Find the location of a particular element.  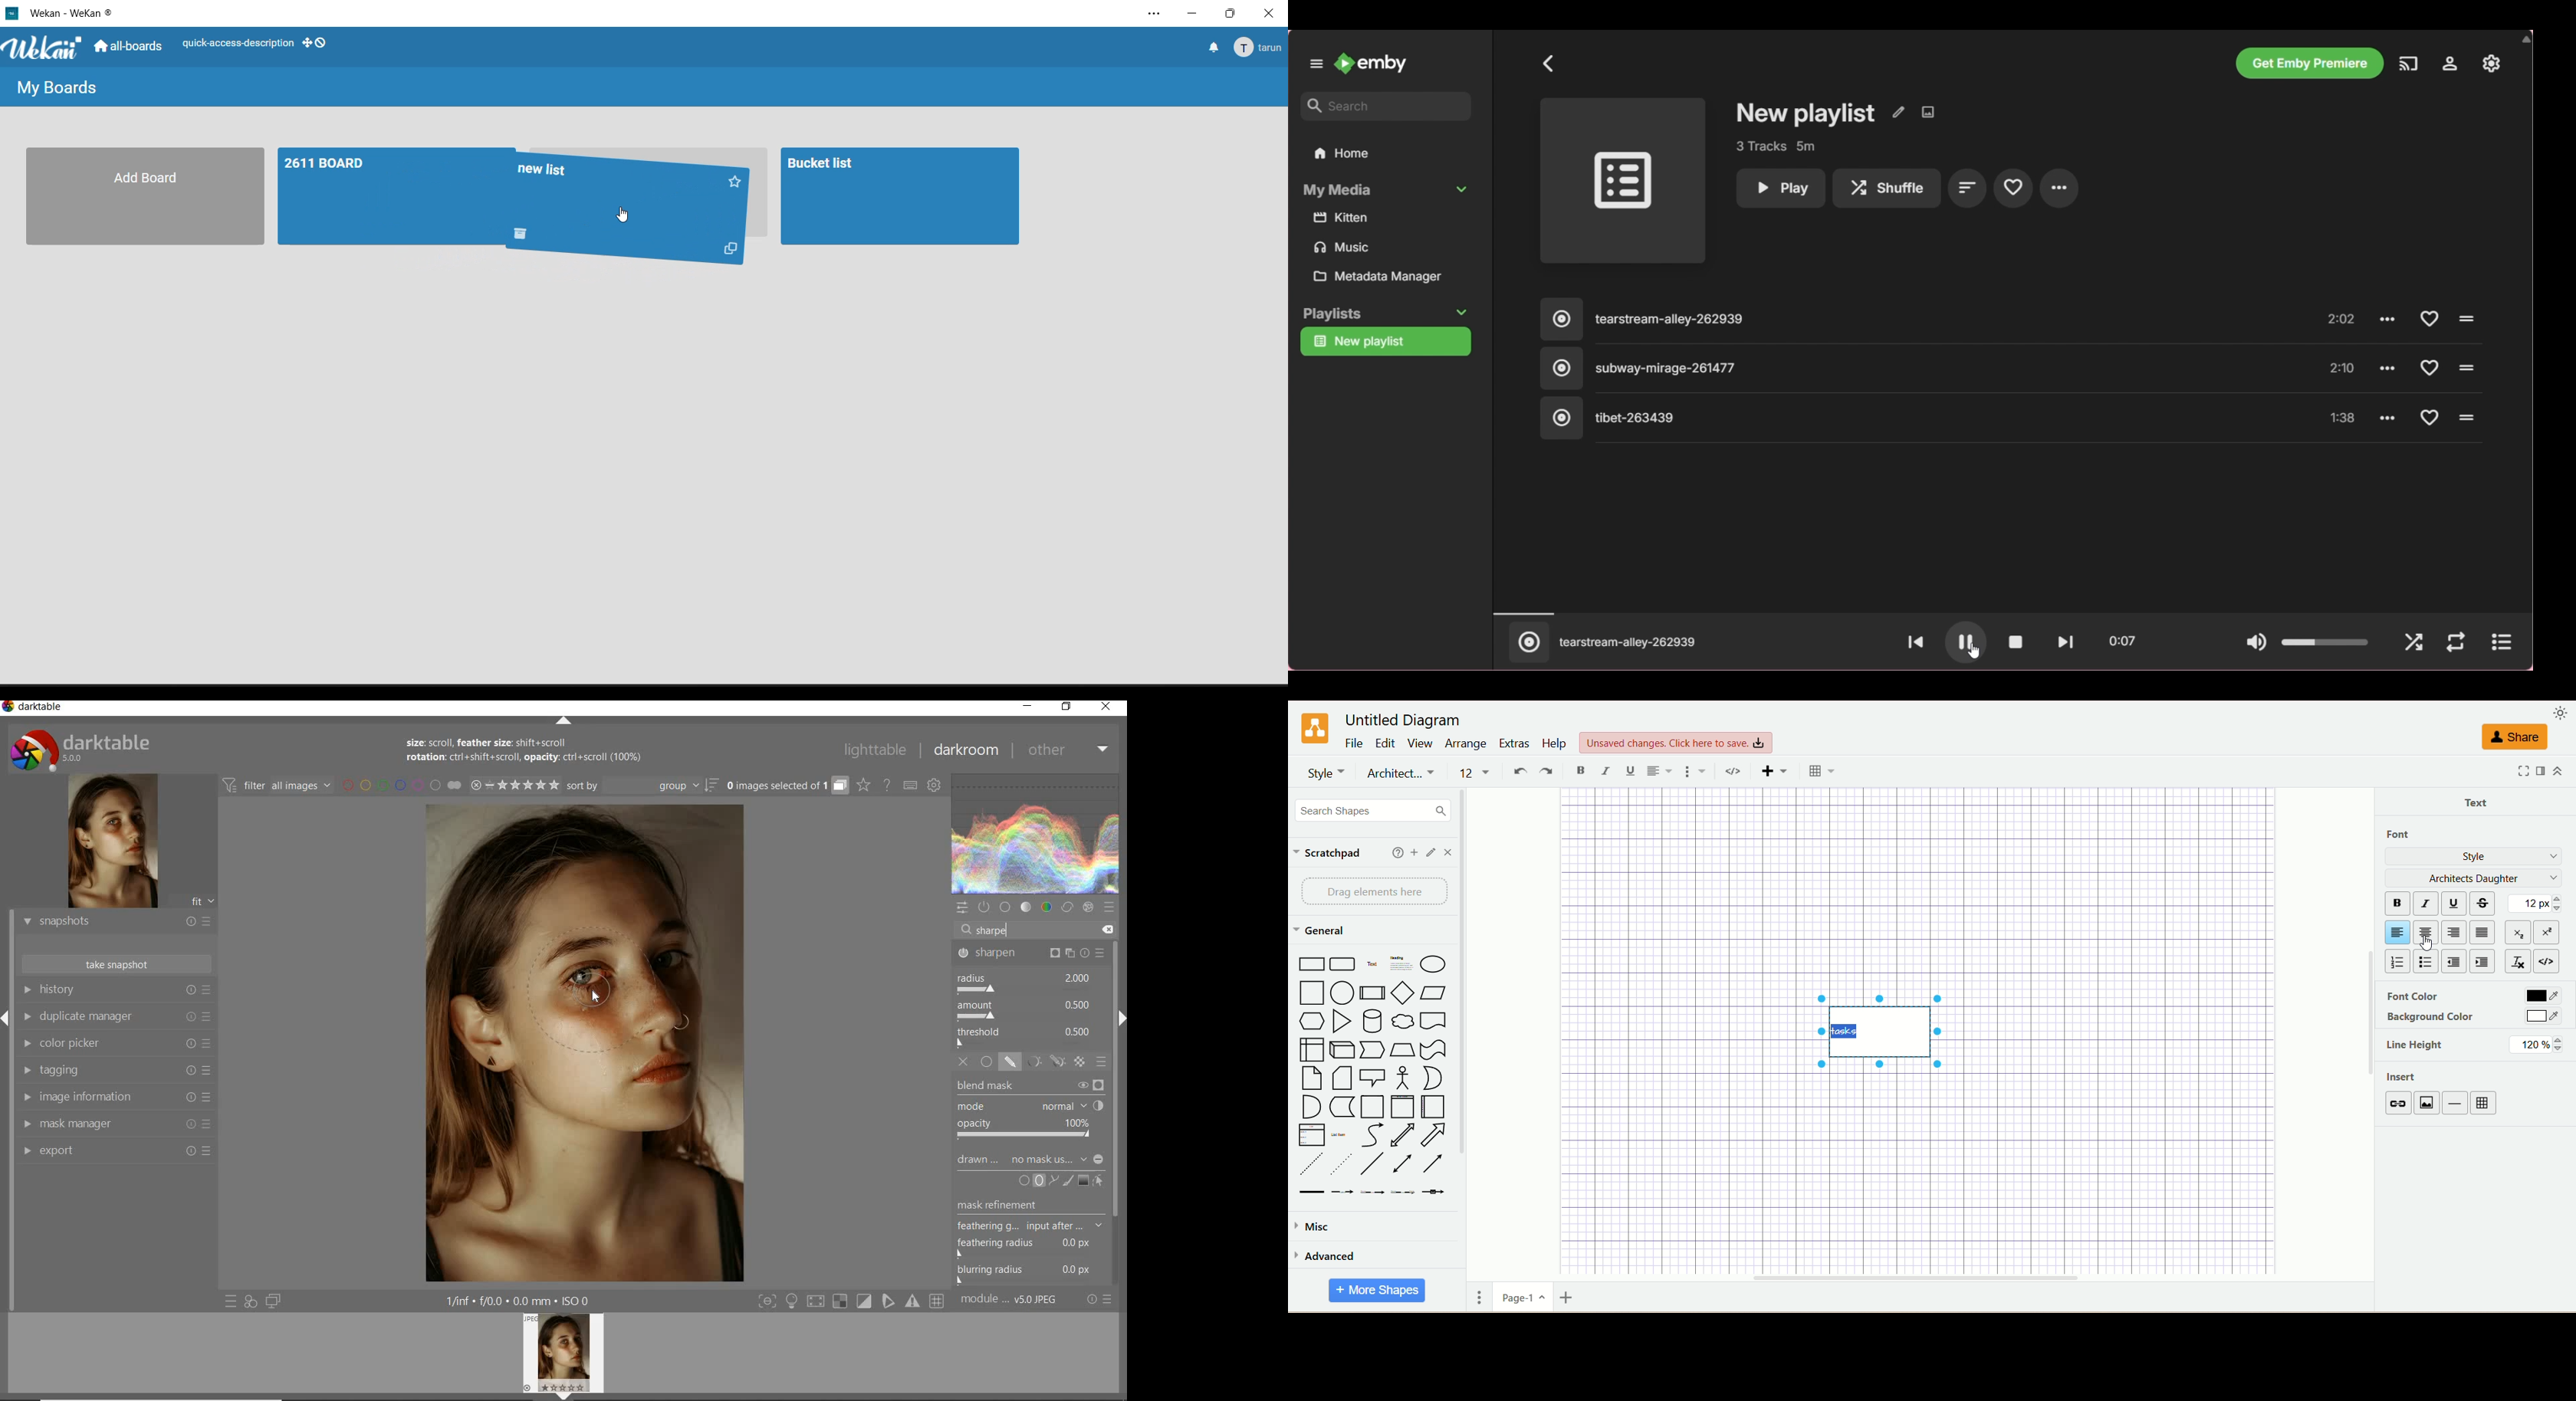

increased indent is located at coordinates (2483, 962).